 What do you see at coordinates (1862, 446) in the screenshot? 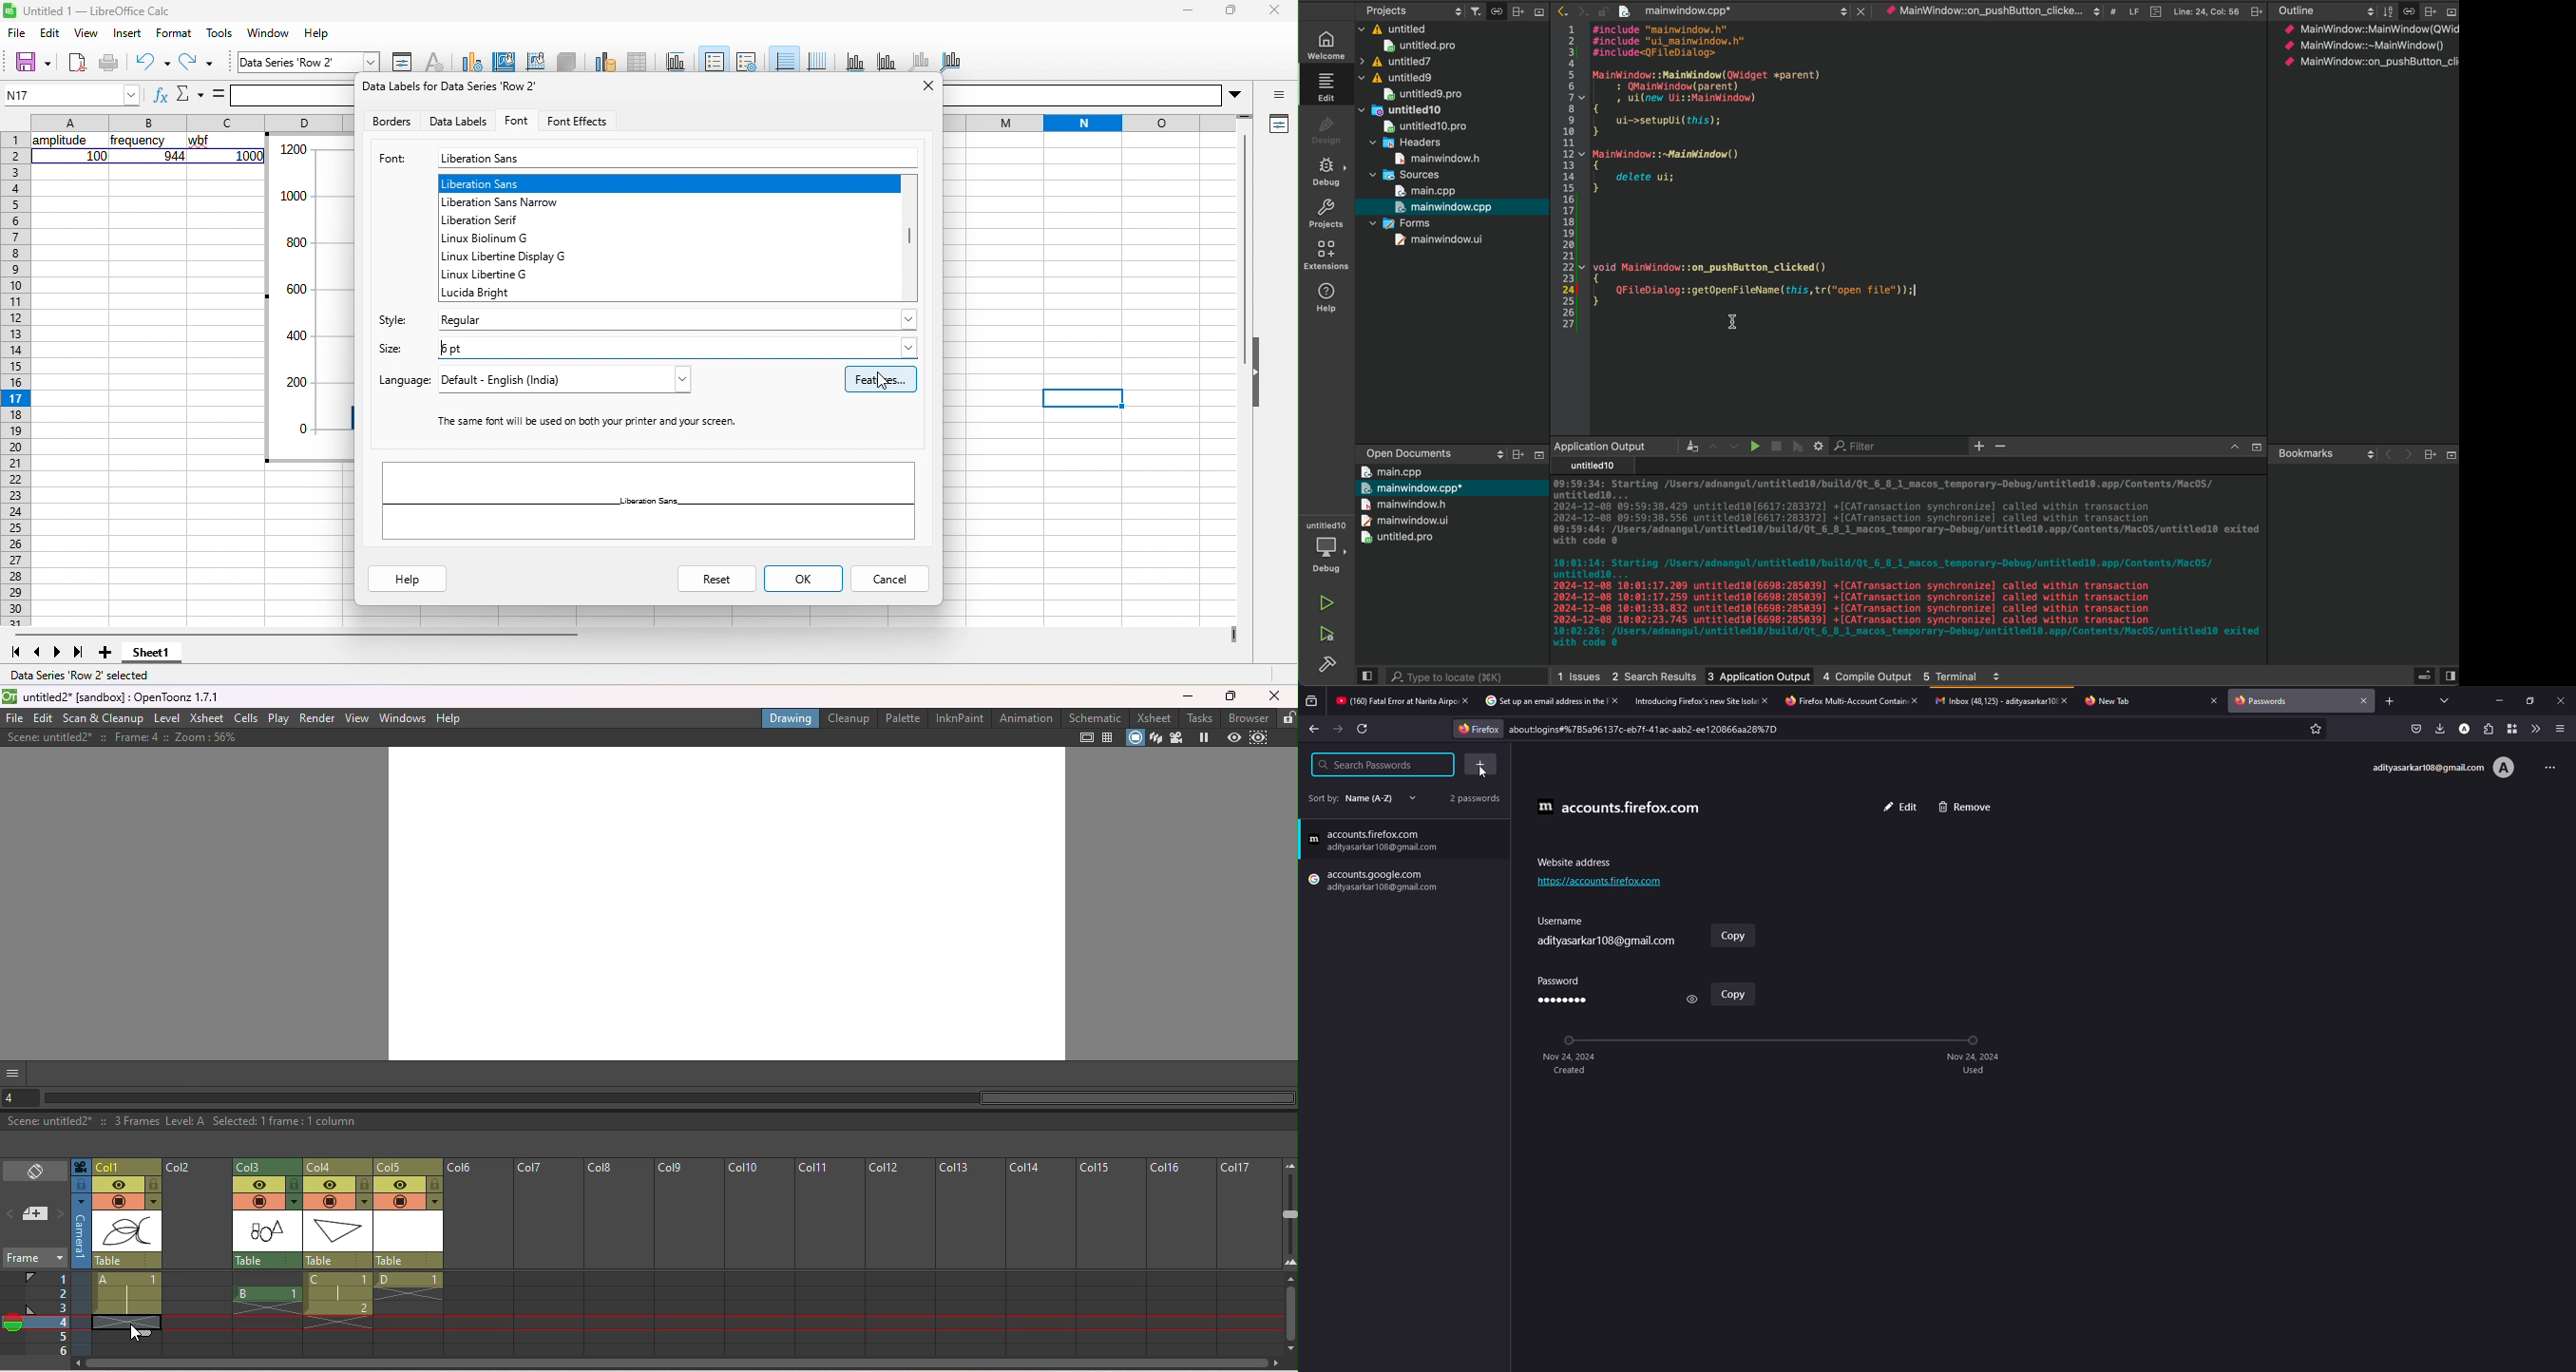
I see `filter` at bounding box center [1862, 446].